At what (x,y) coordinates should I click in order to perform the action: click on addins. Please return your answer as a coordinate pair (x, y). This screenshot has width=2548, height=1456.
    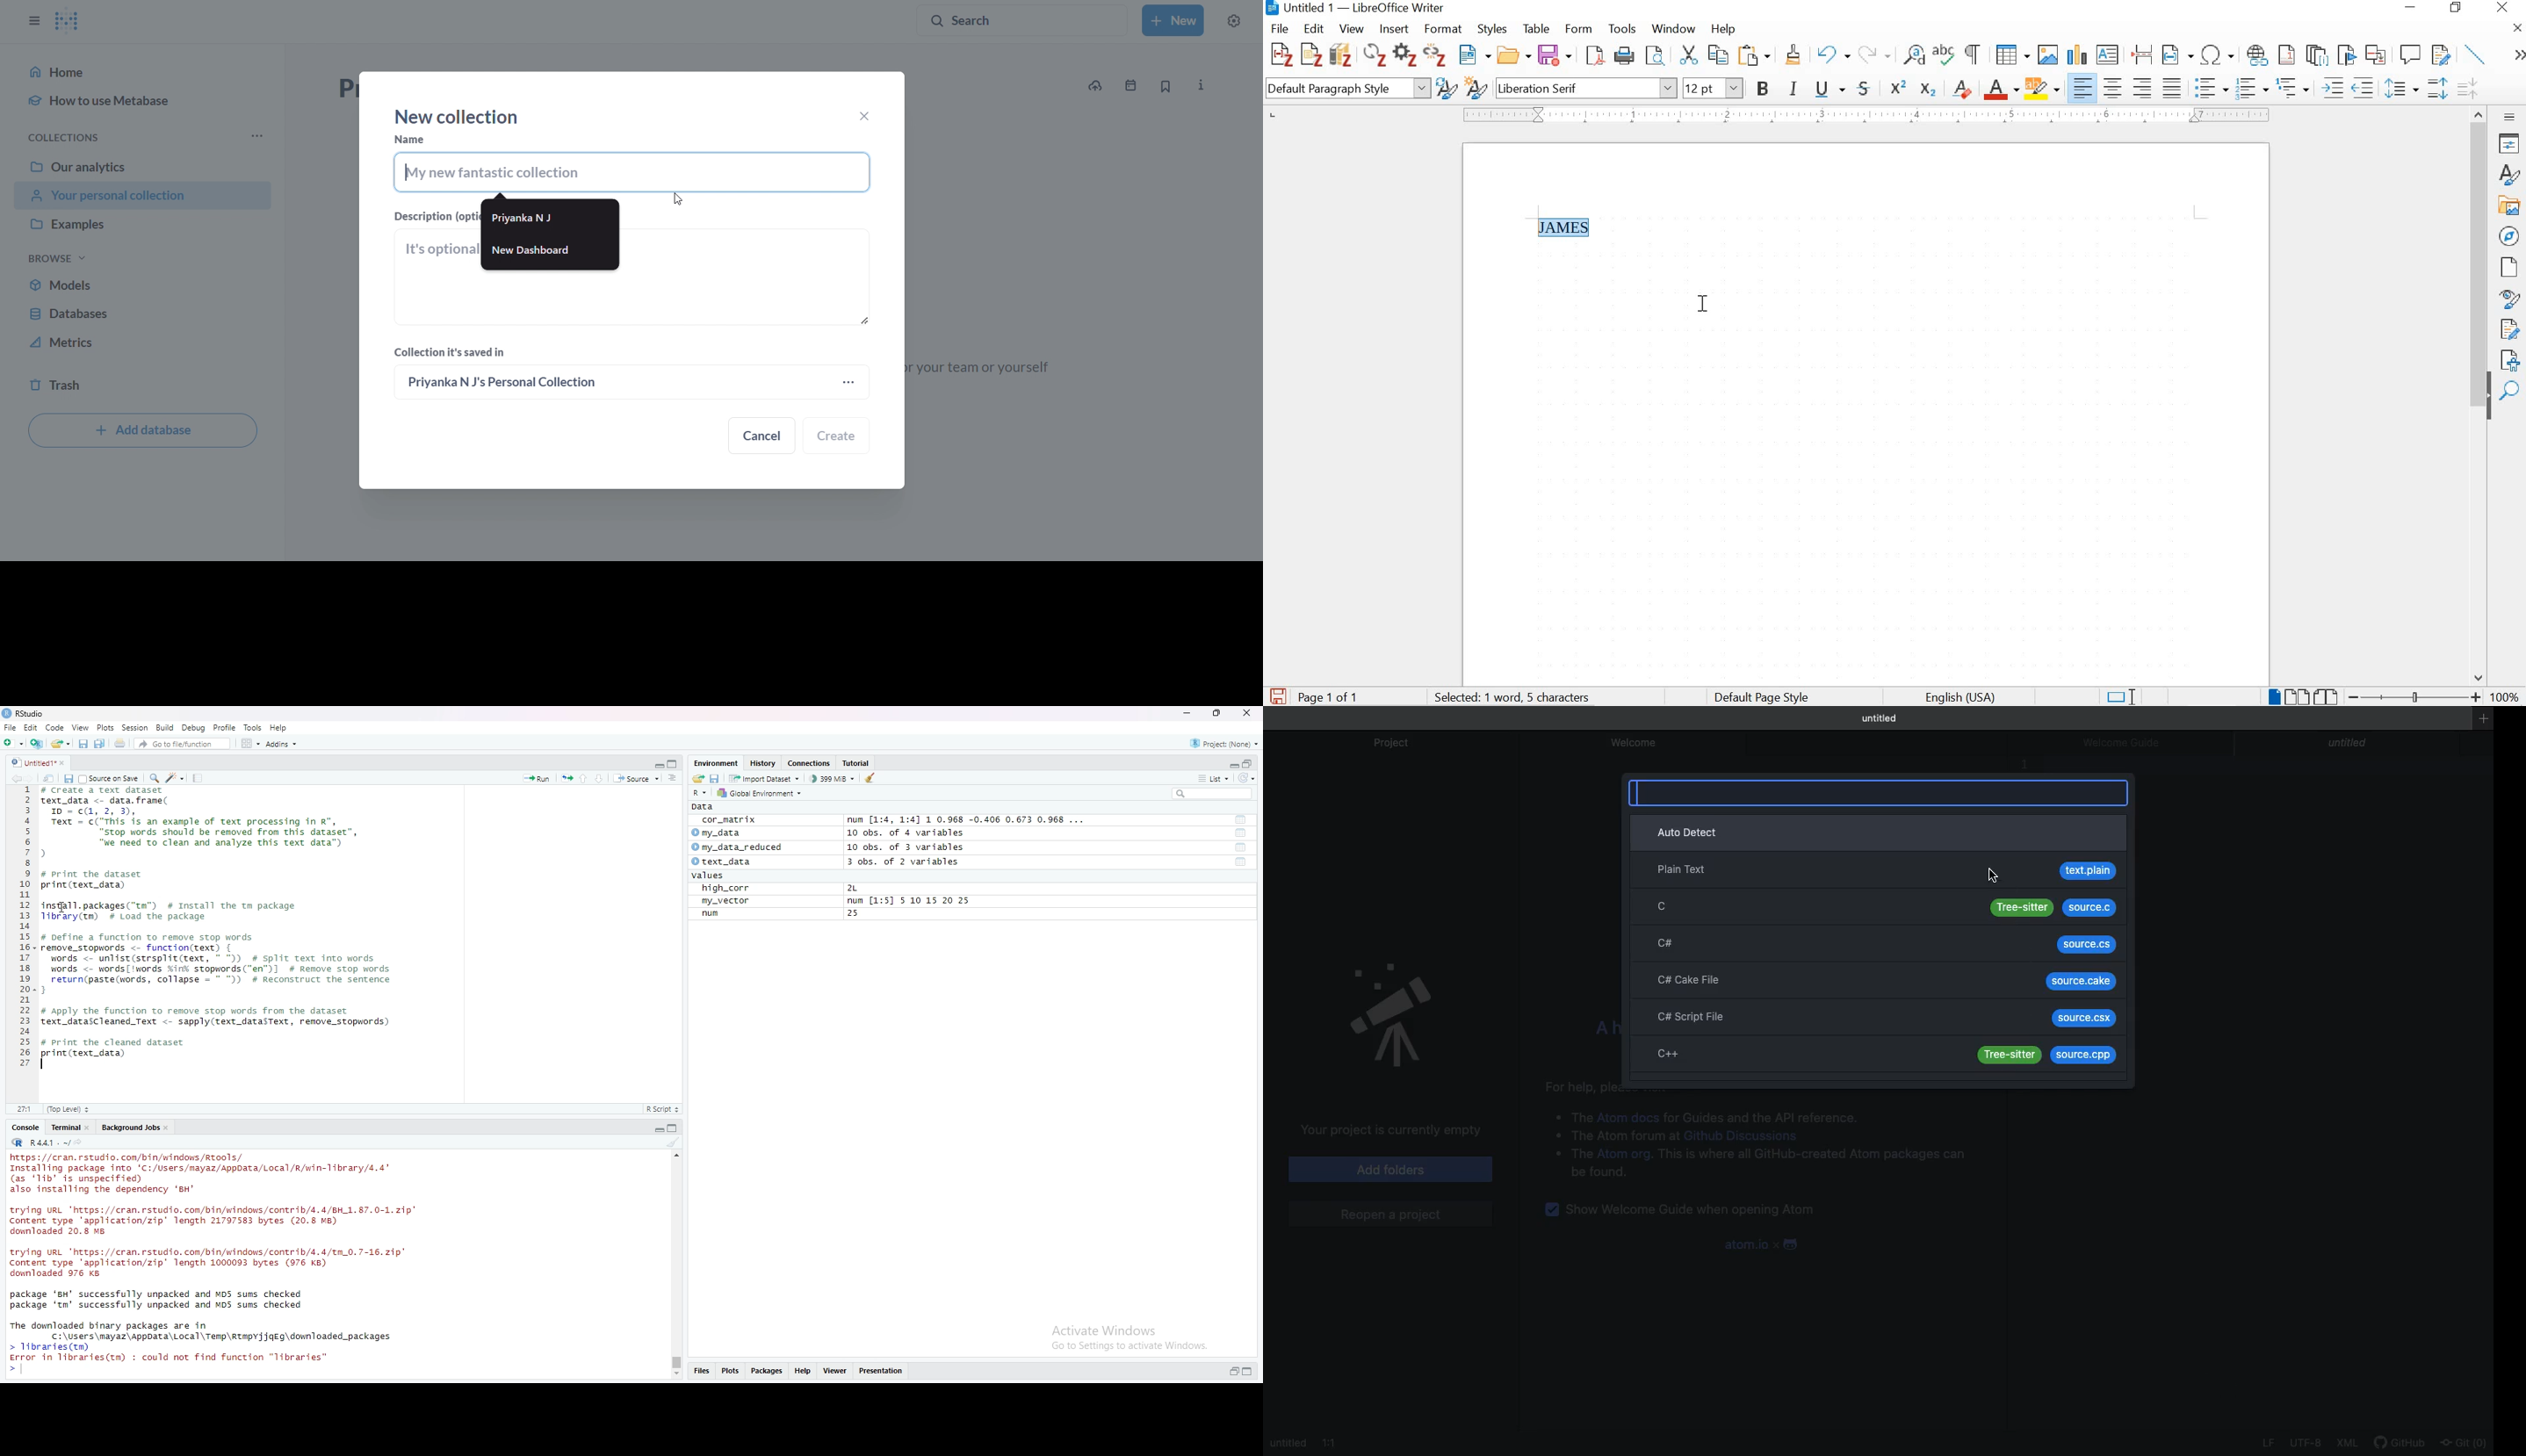
    Looking at the image, I should click on (284, 745).